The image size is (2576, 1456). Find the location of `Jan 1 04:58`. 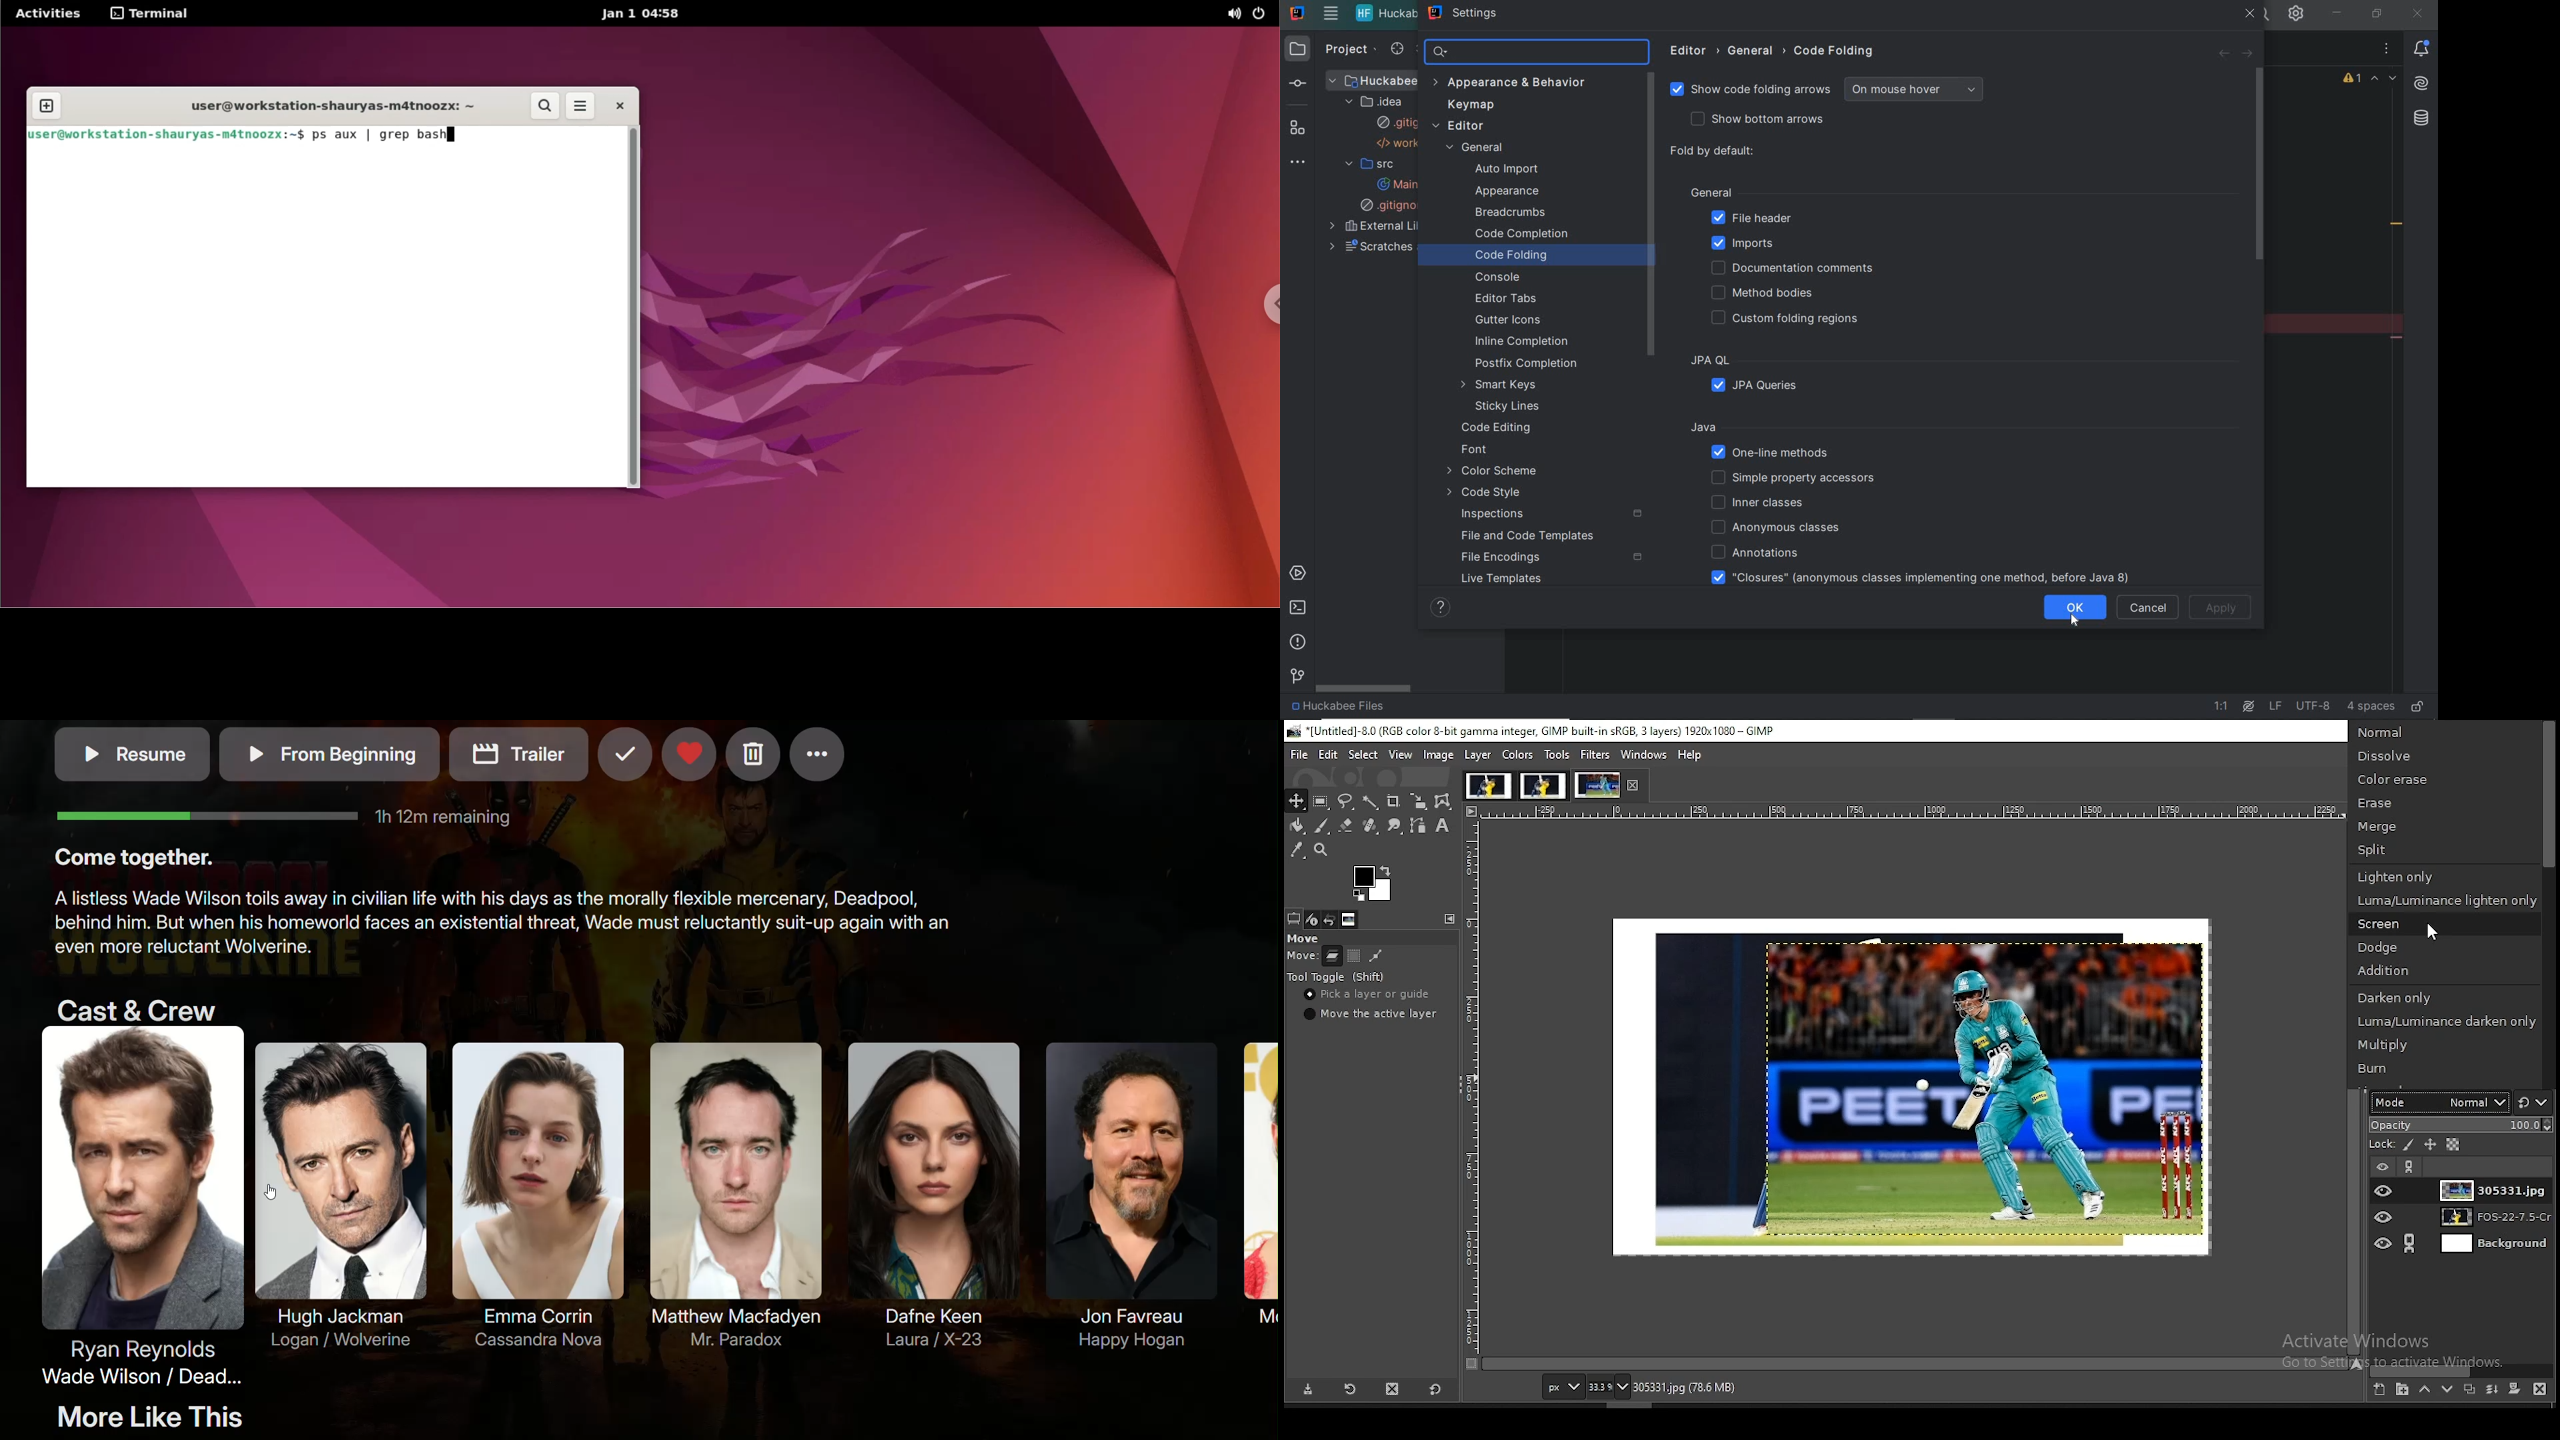

Jan 1 04:58 is located at coordinates (642, 15).